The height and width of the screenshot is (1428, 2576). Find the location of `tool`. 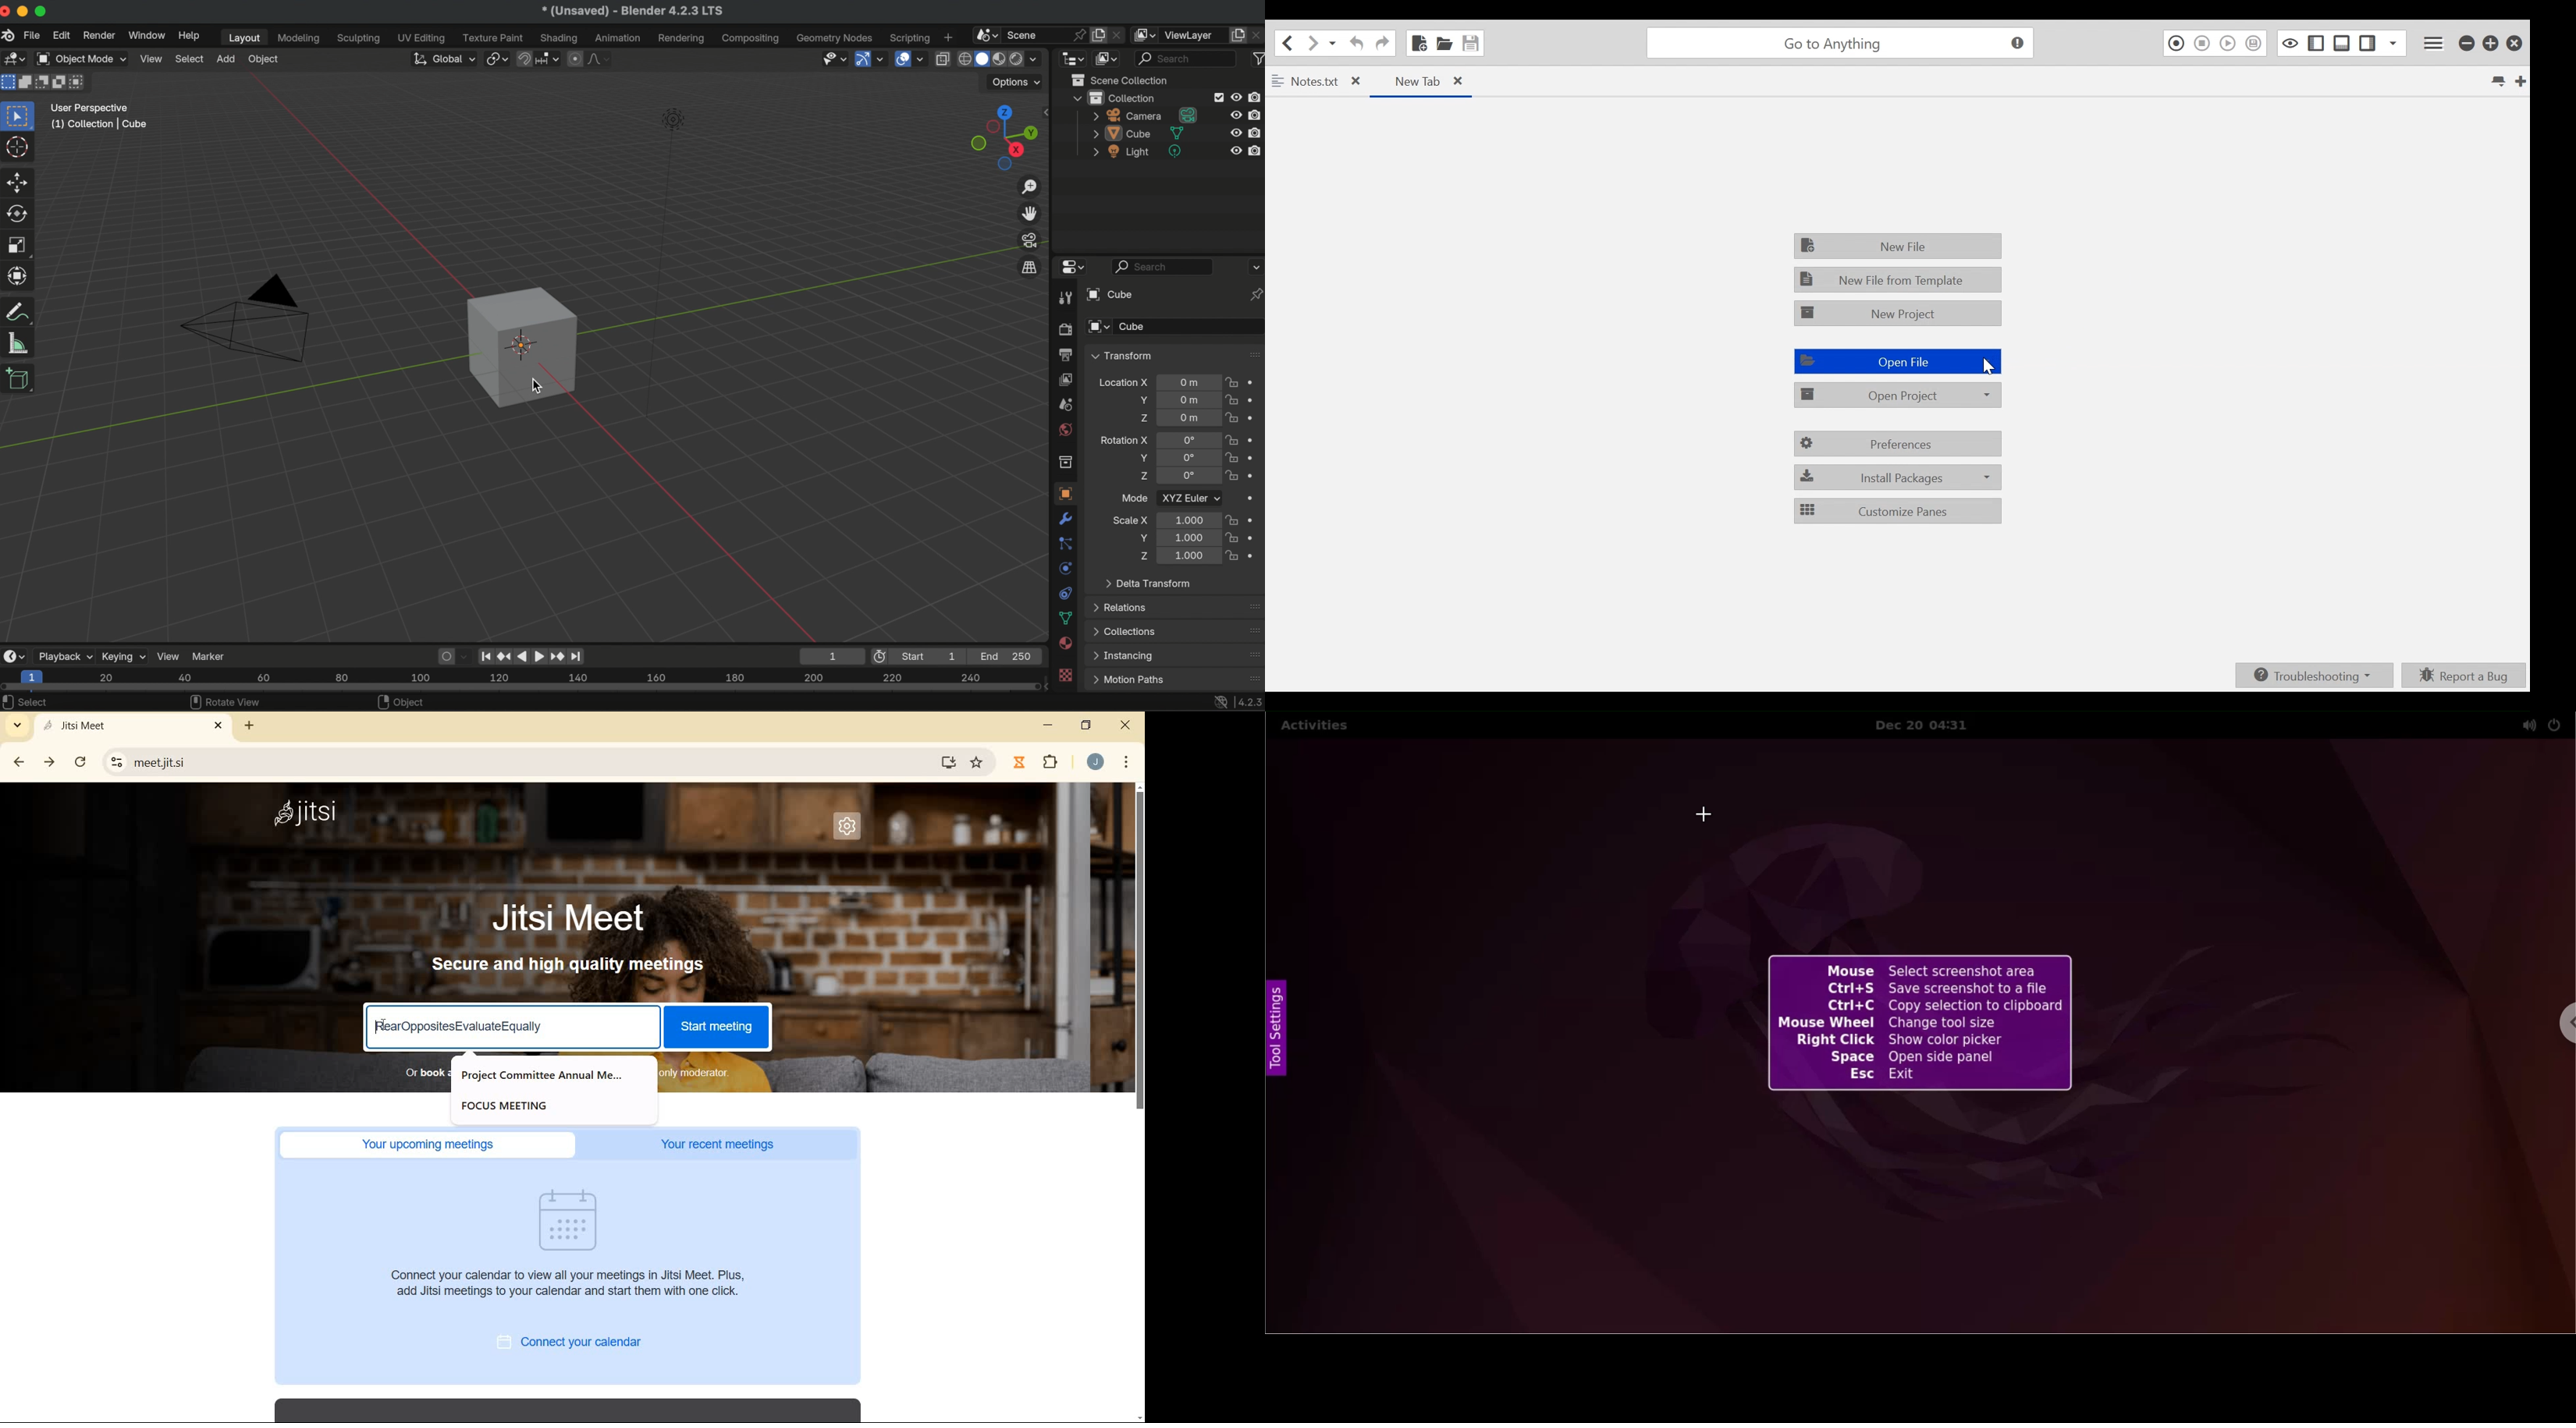

tool is located at coordinates (1064, 299).